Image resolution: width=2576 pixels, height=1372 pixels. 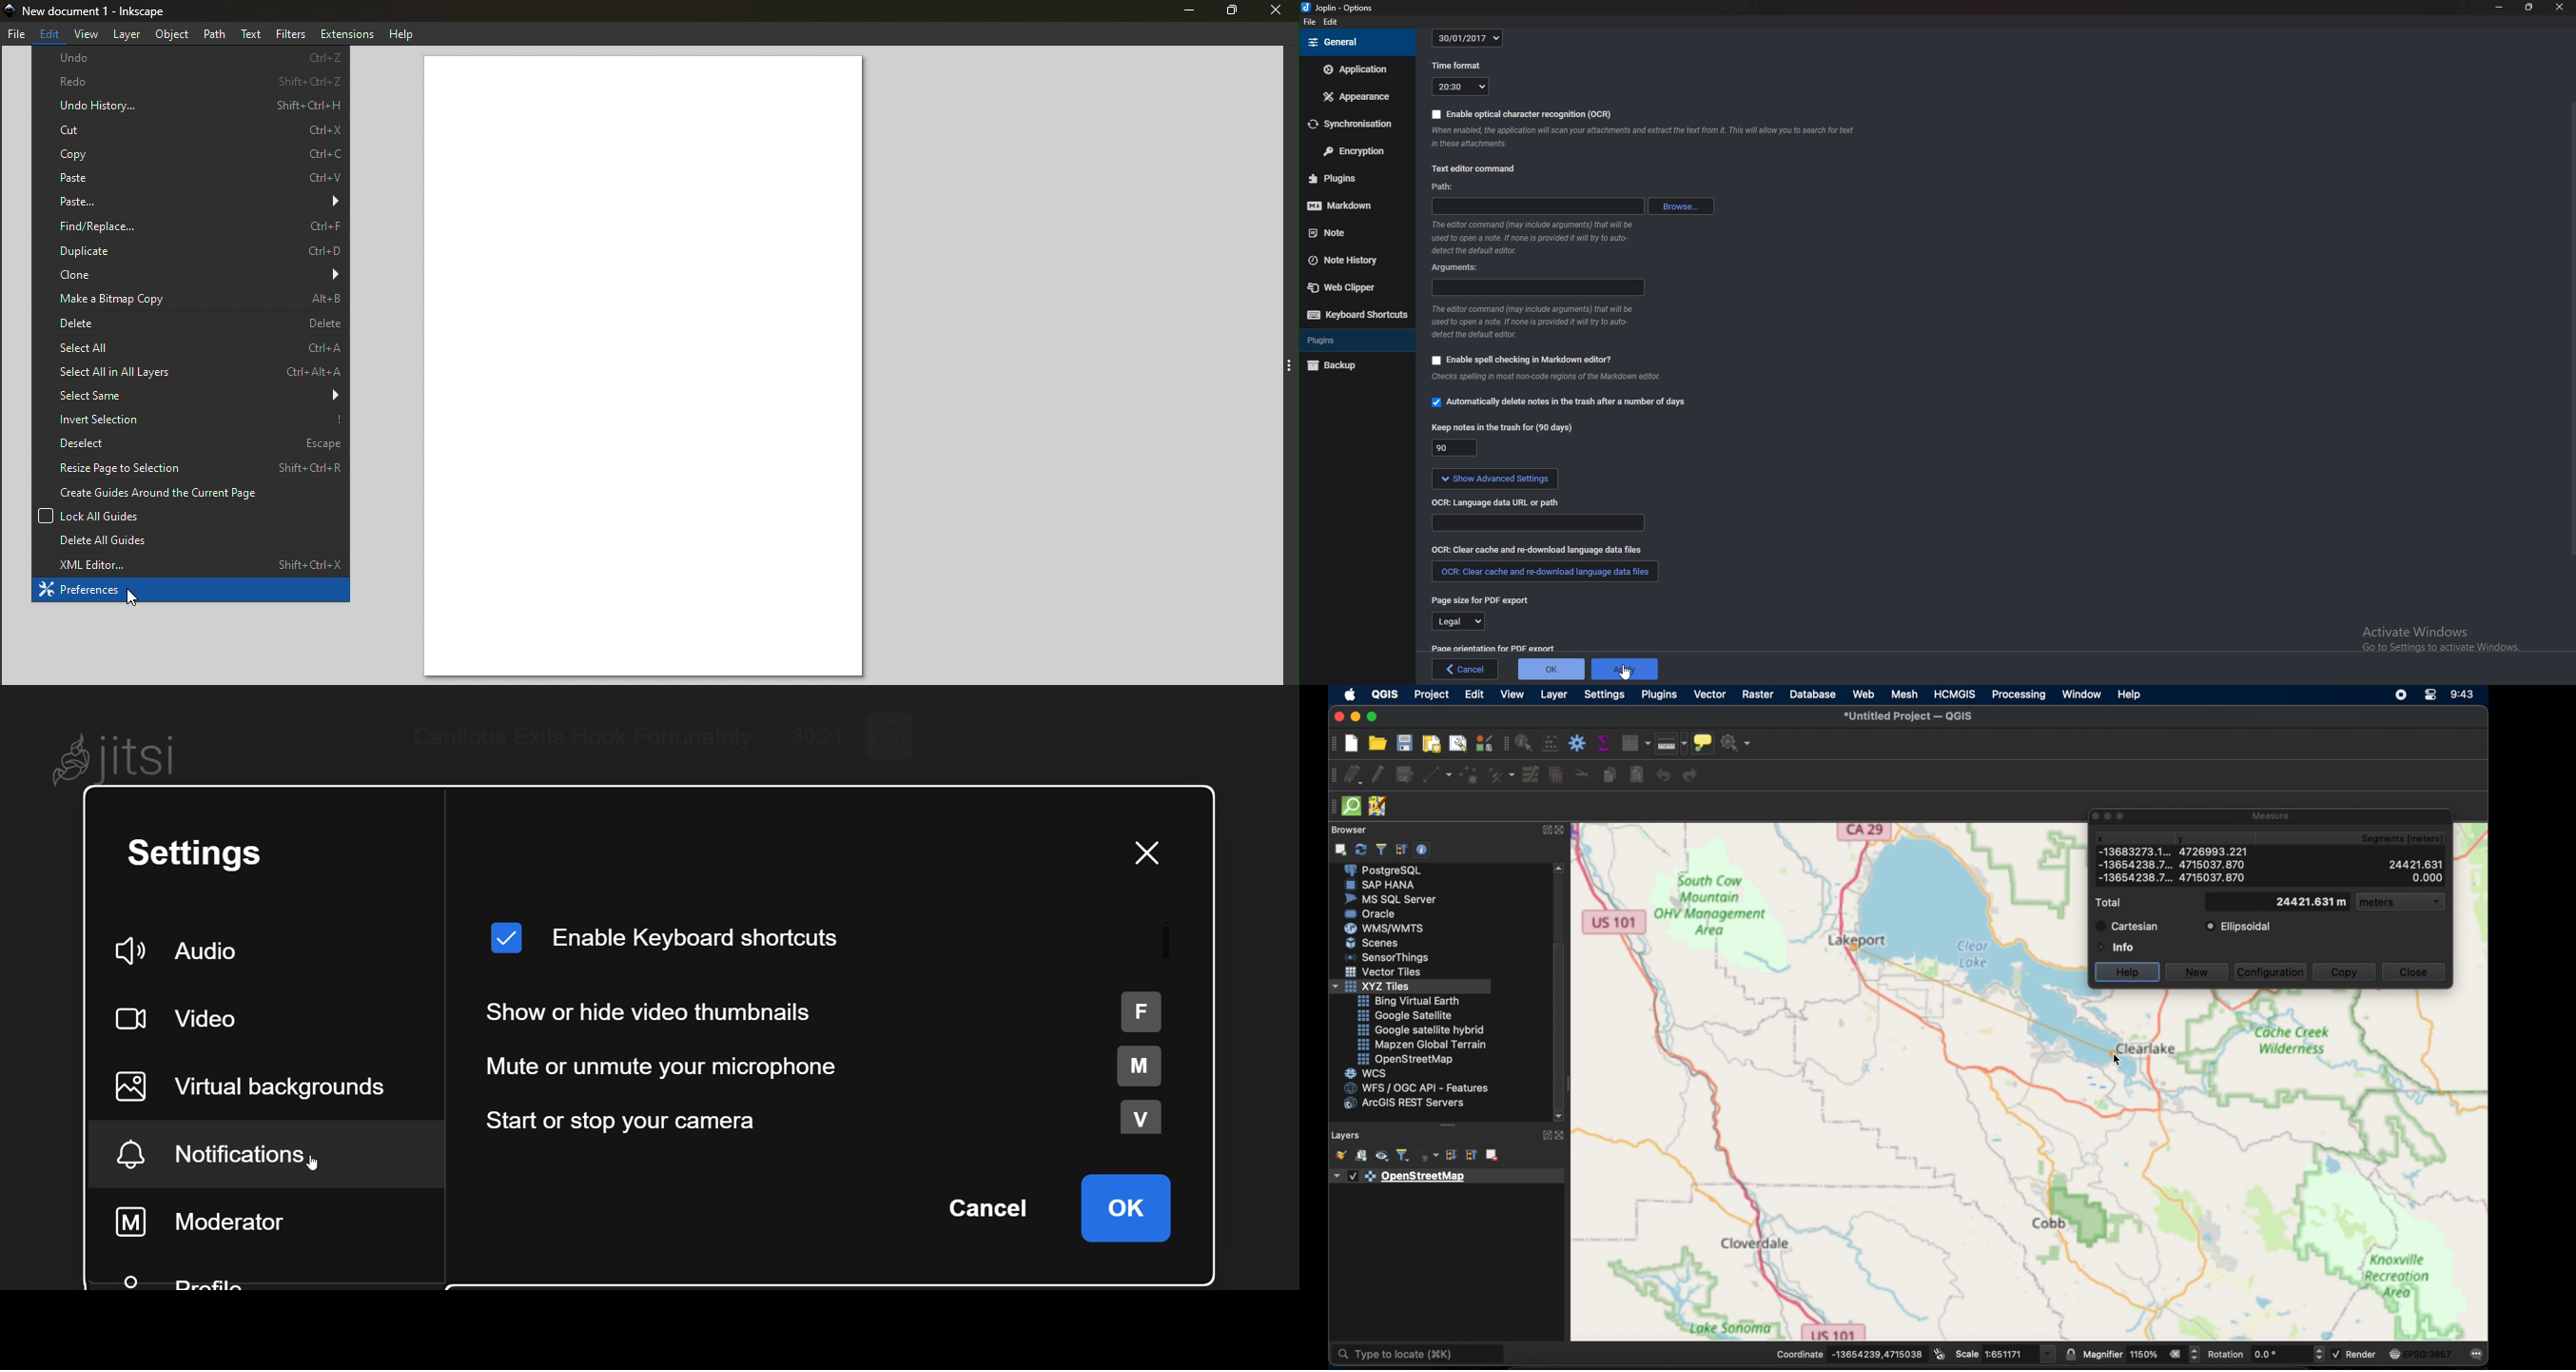 I want to click on ok, so click(x=1129, y=1207).